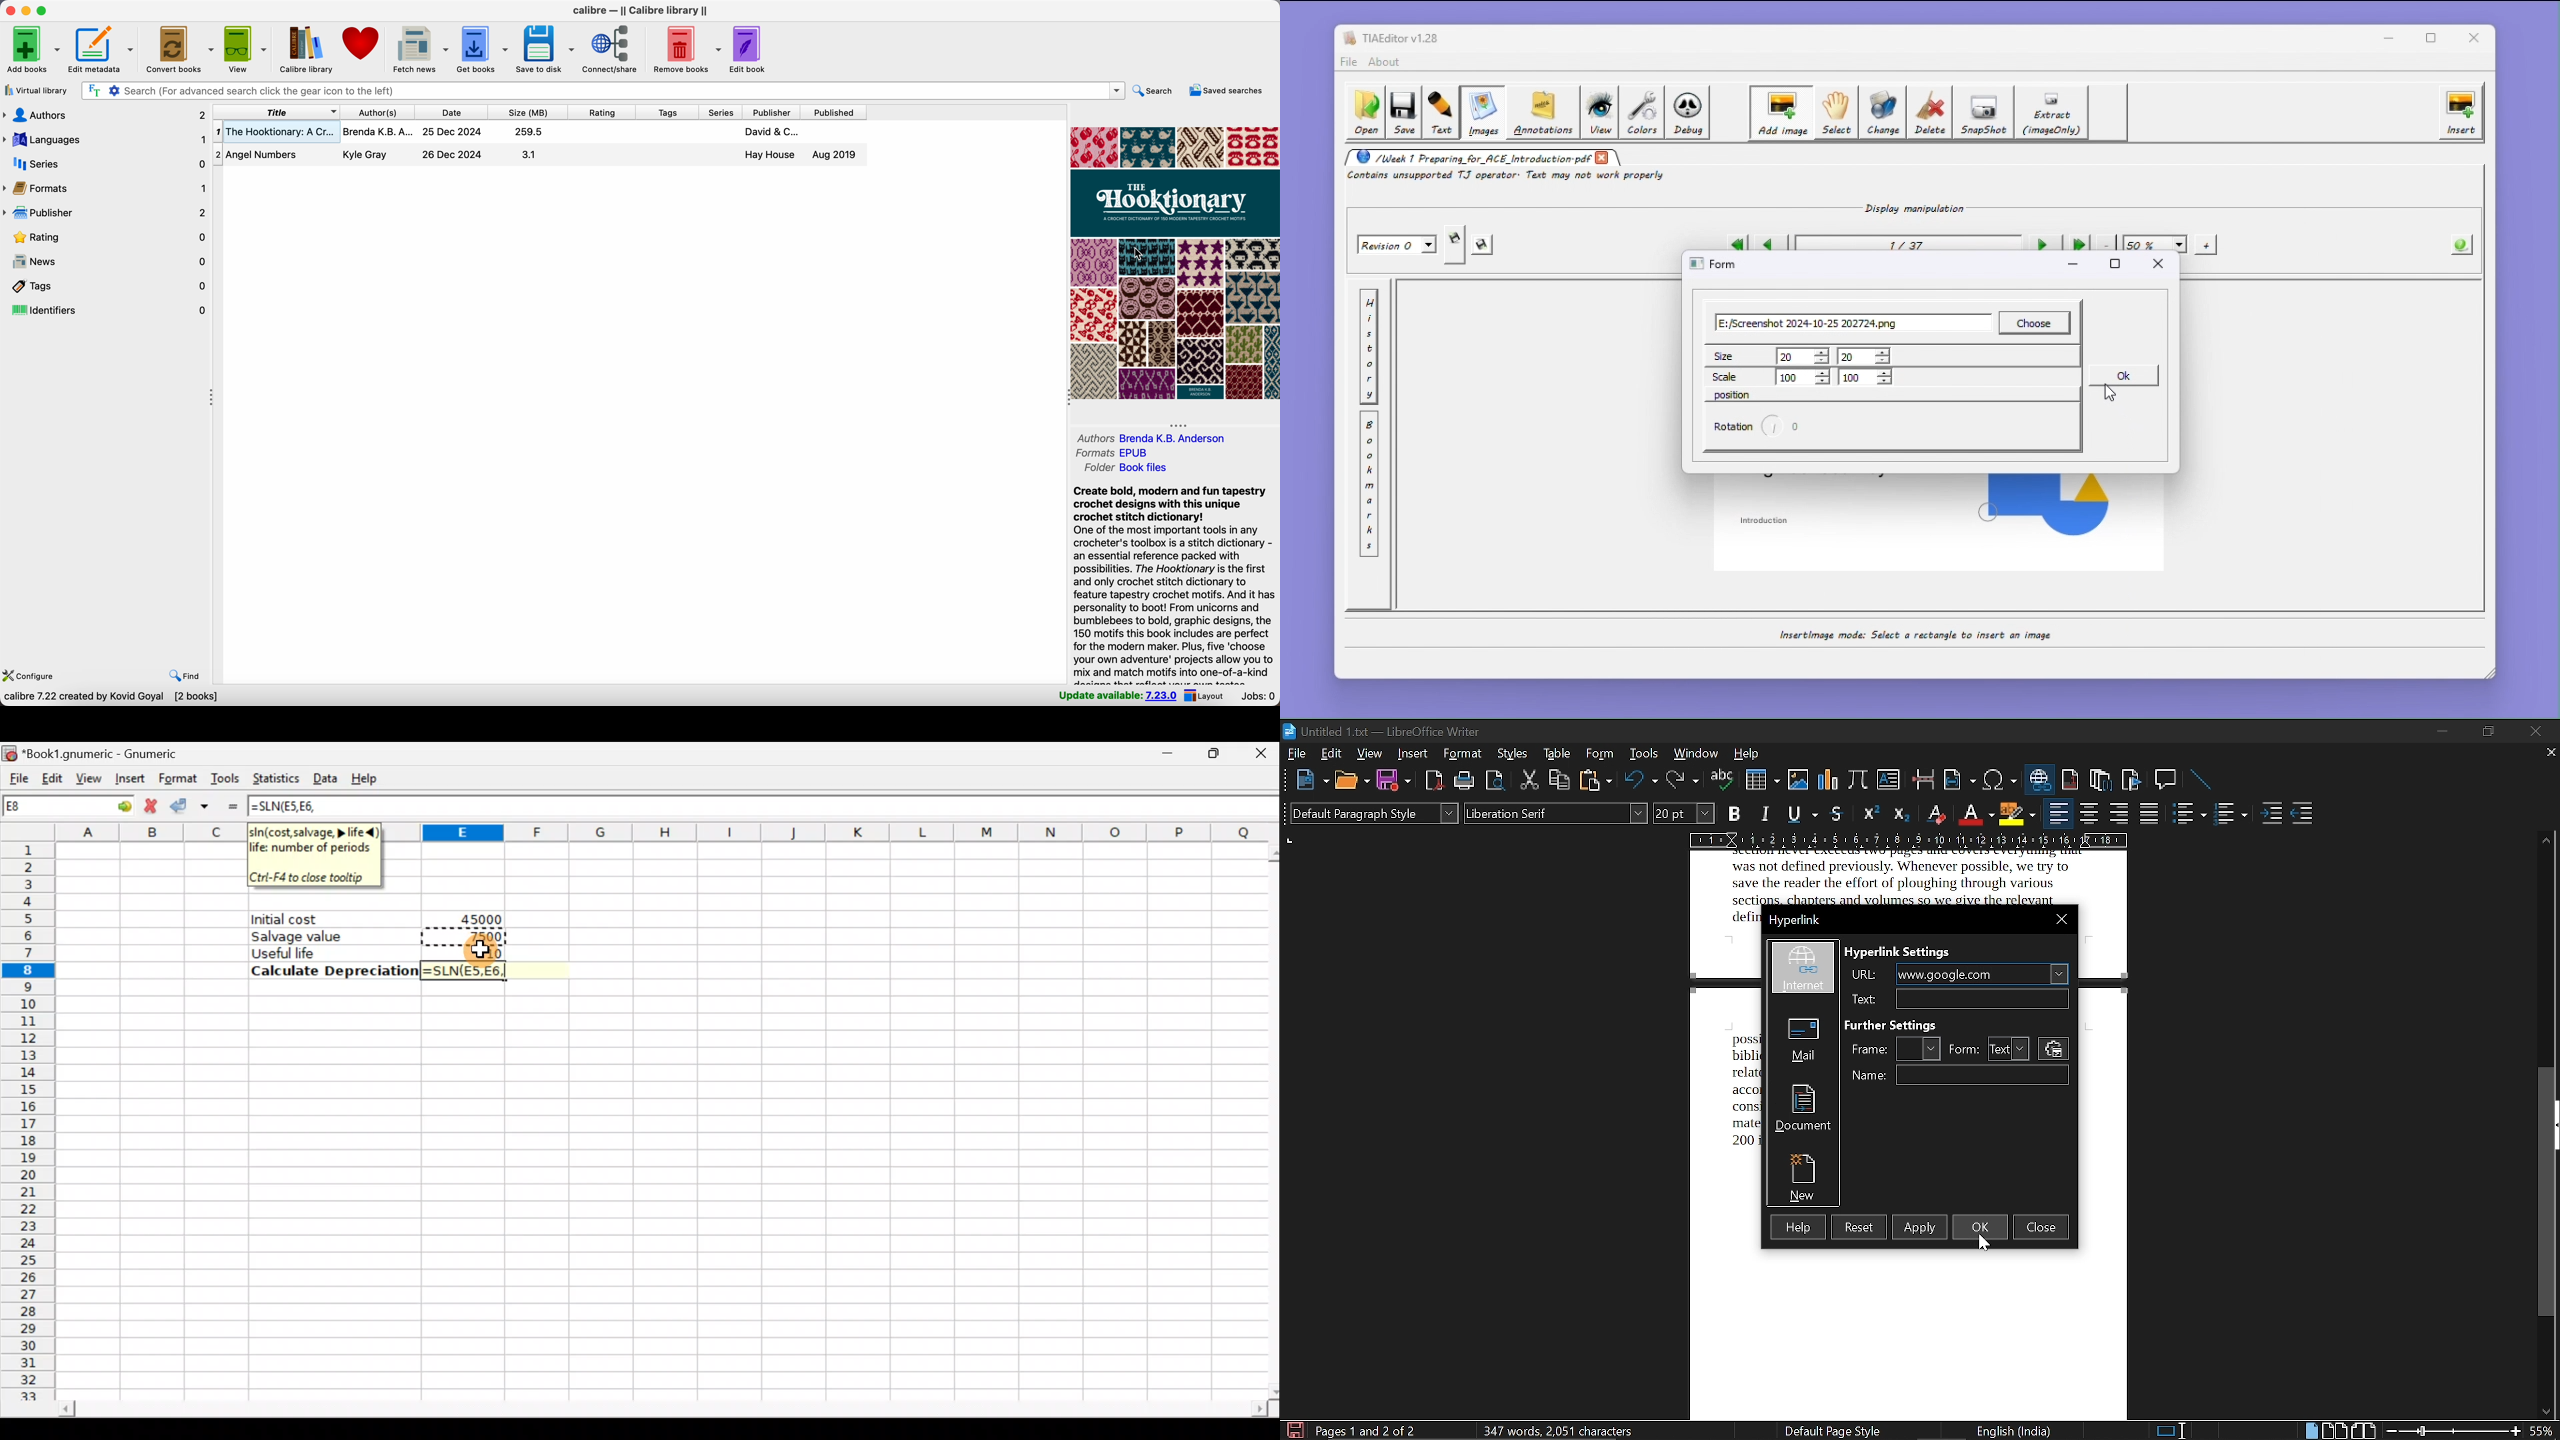  I want to click on align right, so click(2119, 815).